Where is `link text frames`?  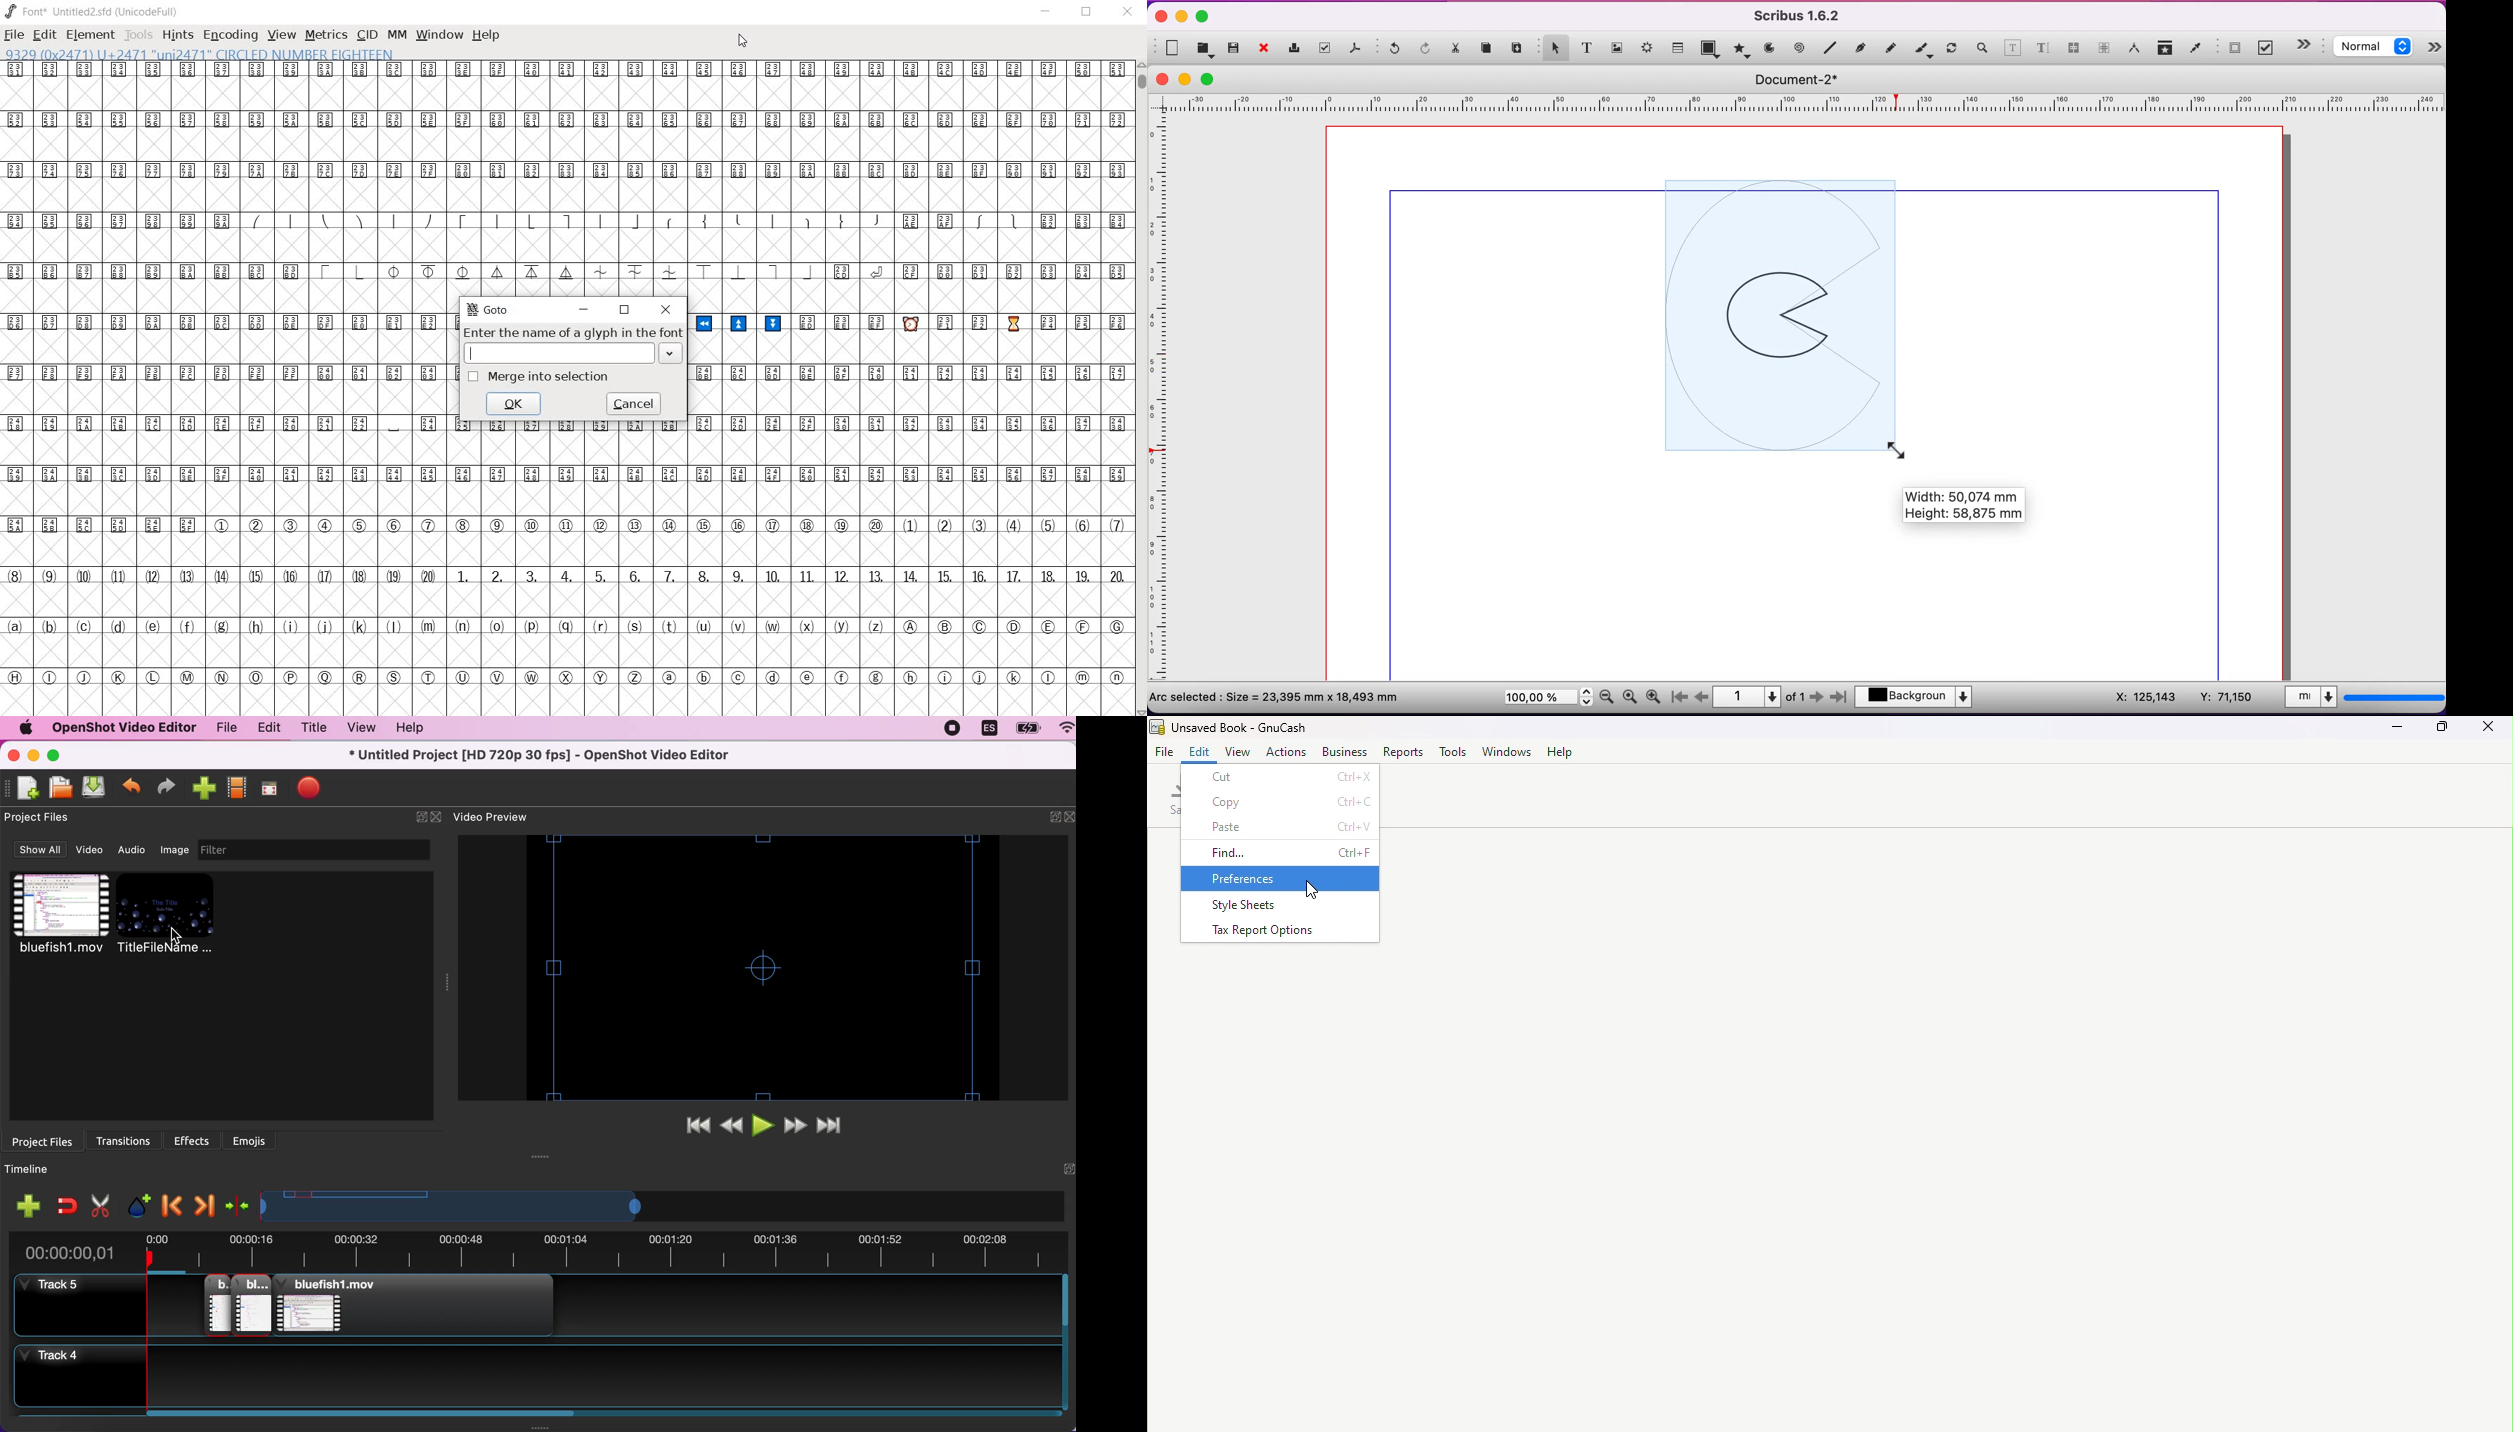
link text frames is located at coordinates (2074, 51).